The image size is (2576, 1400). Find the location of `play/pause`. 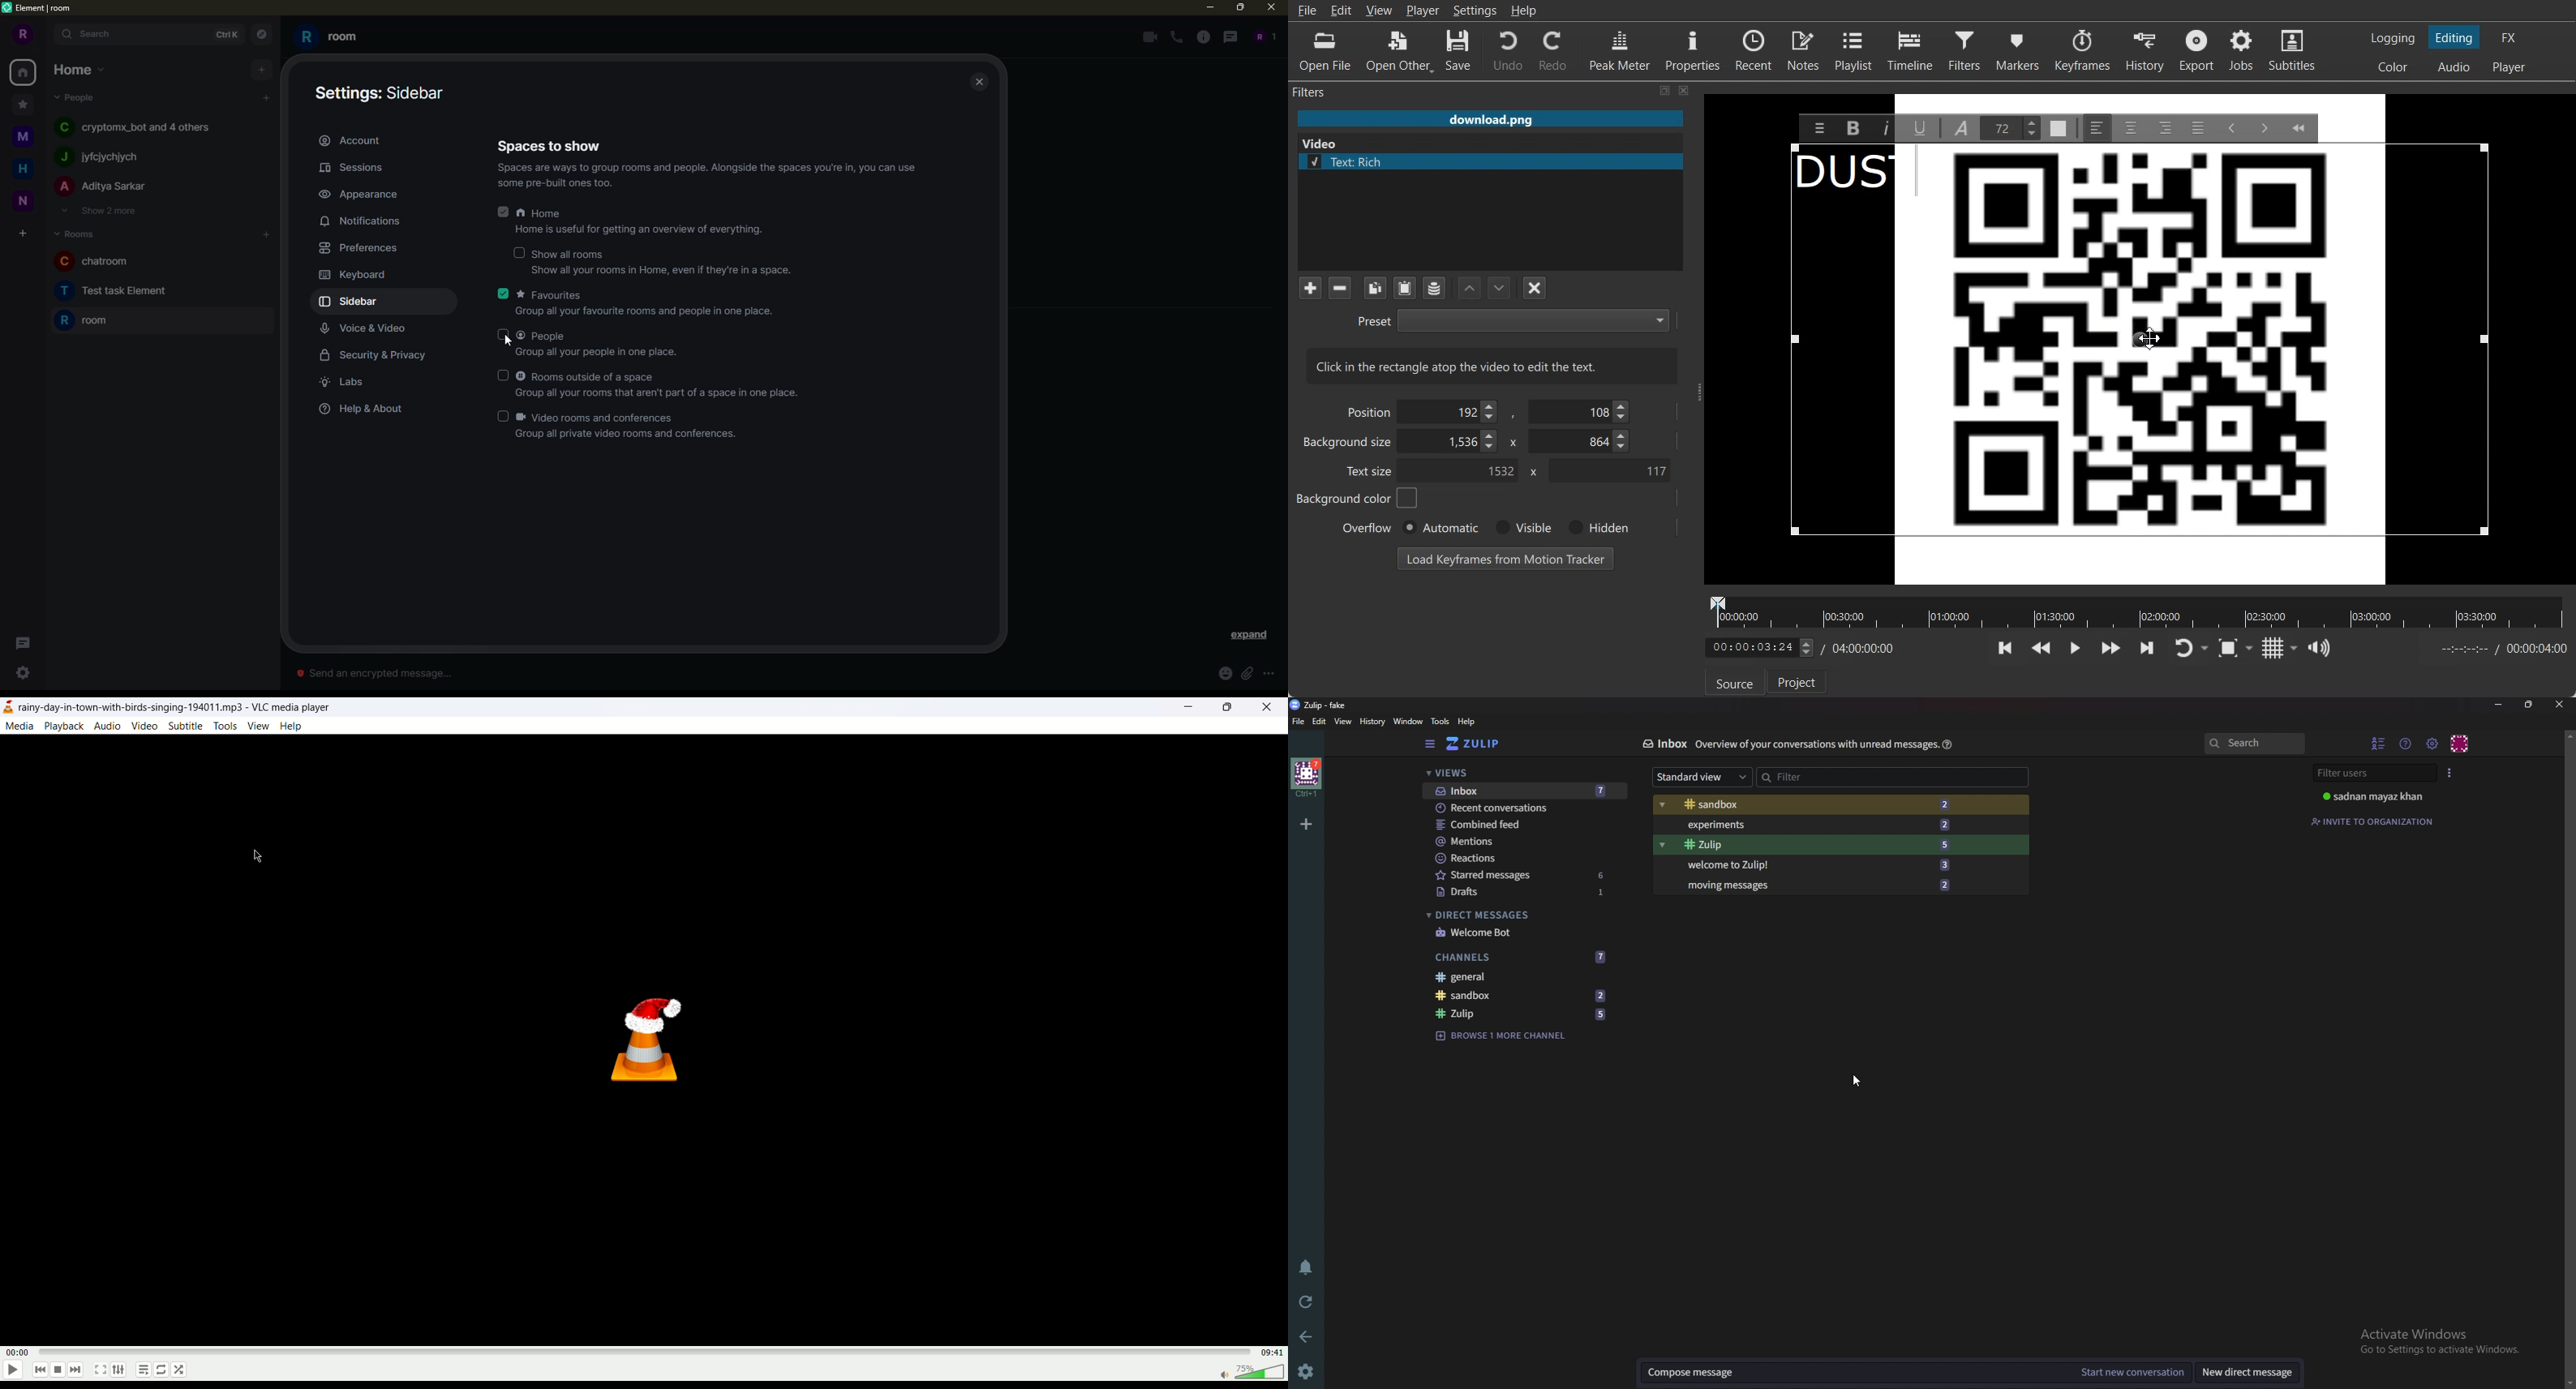

play/pause is located at coordinates (13, 1371).